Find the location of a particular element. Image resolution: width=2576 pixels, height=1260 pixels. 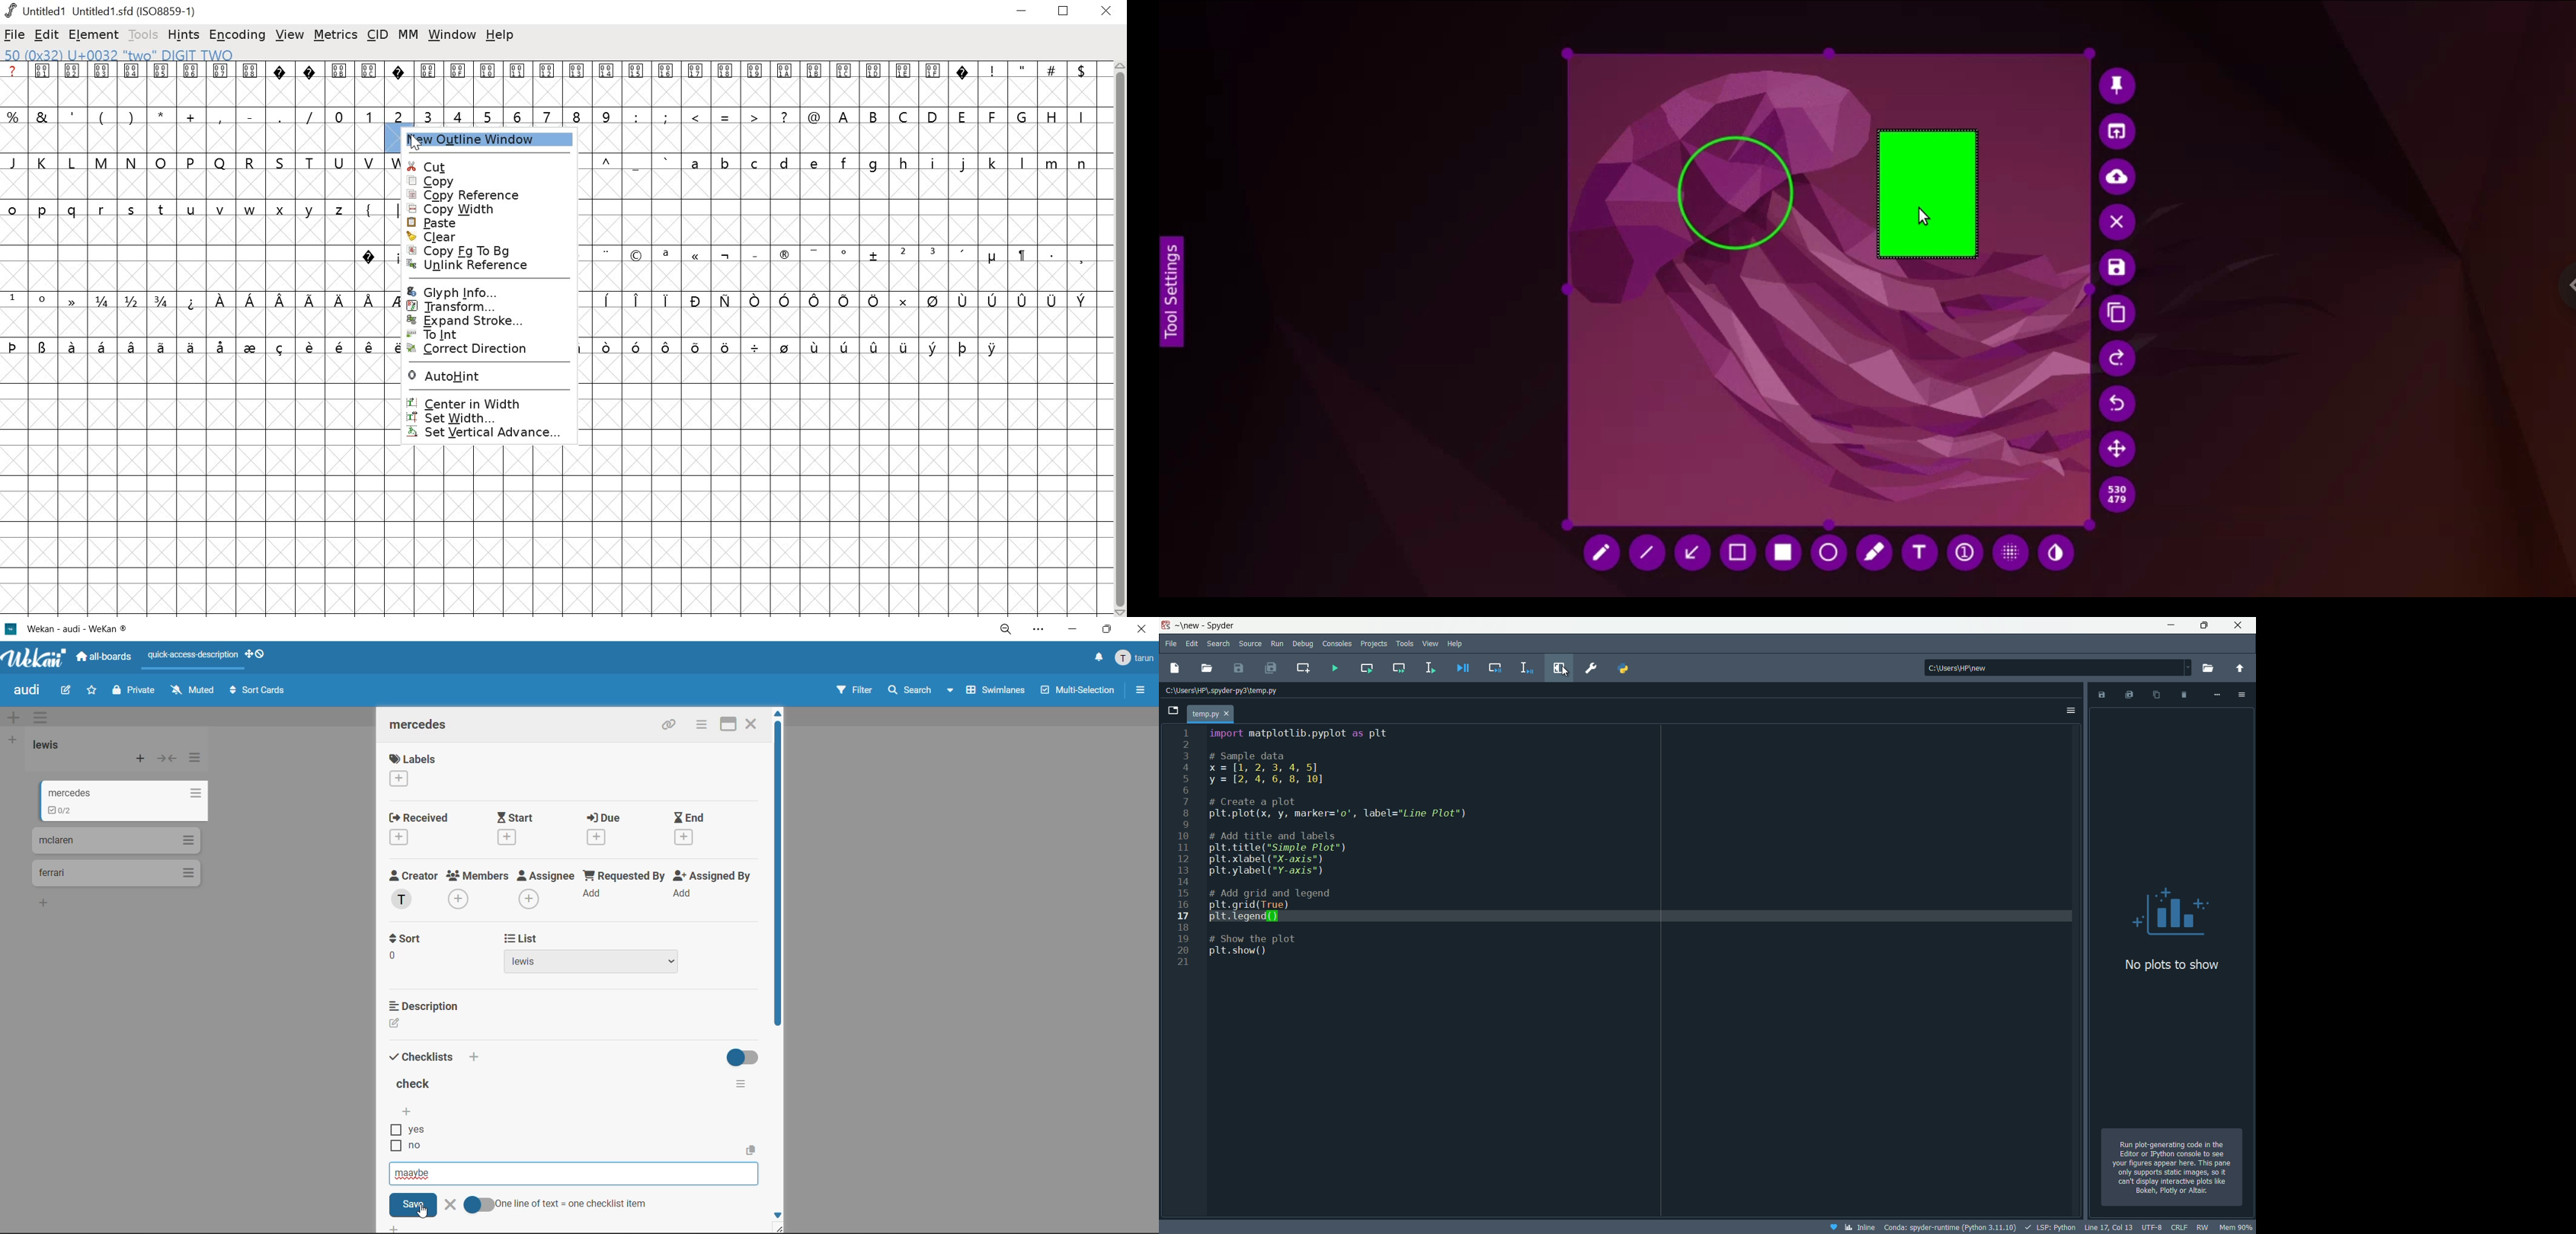

cursor is located at coordinates (1565, 672).